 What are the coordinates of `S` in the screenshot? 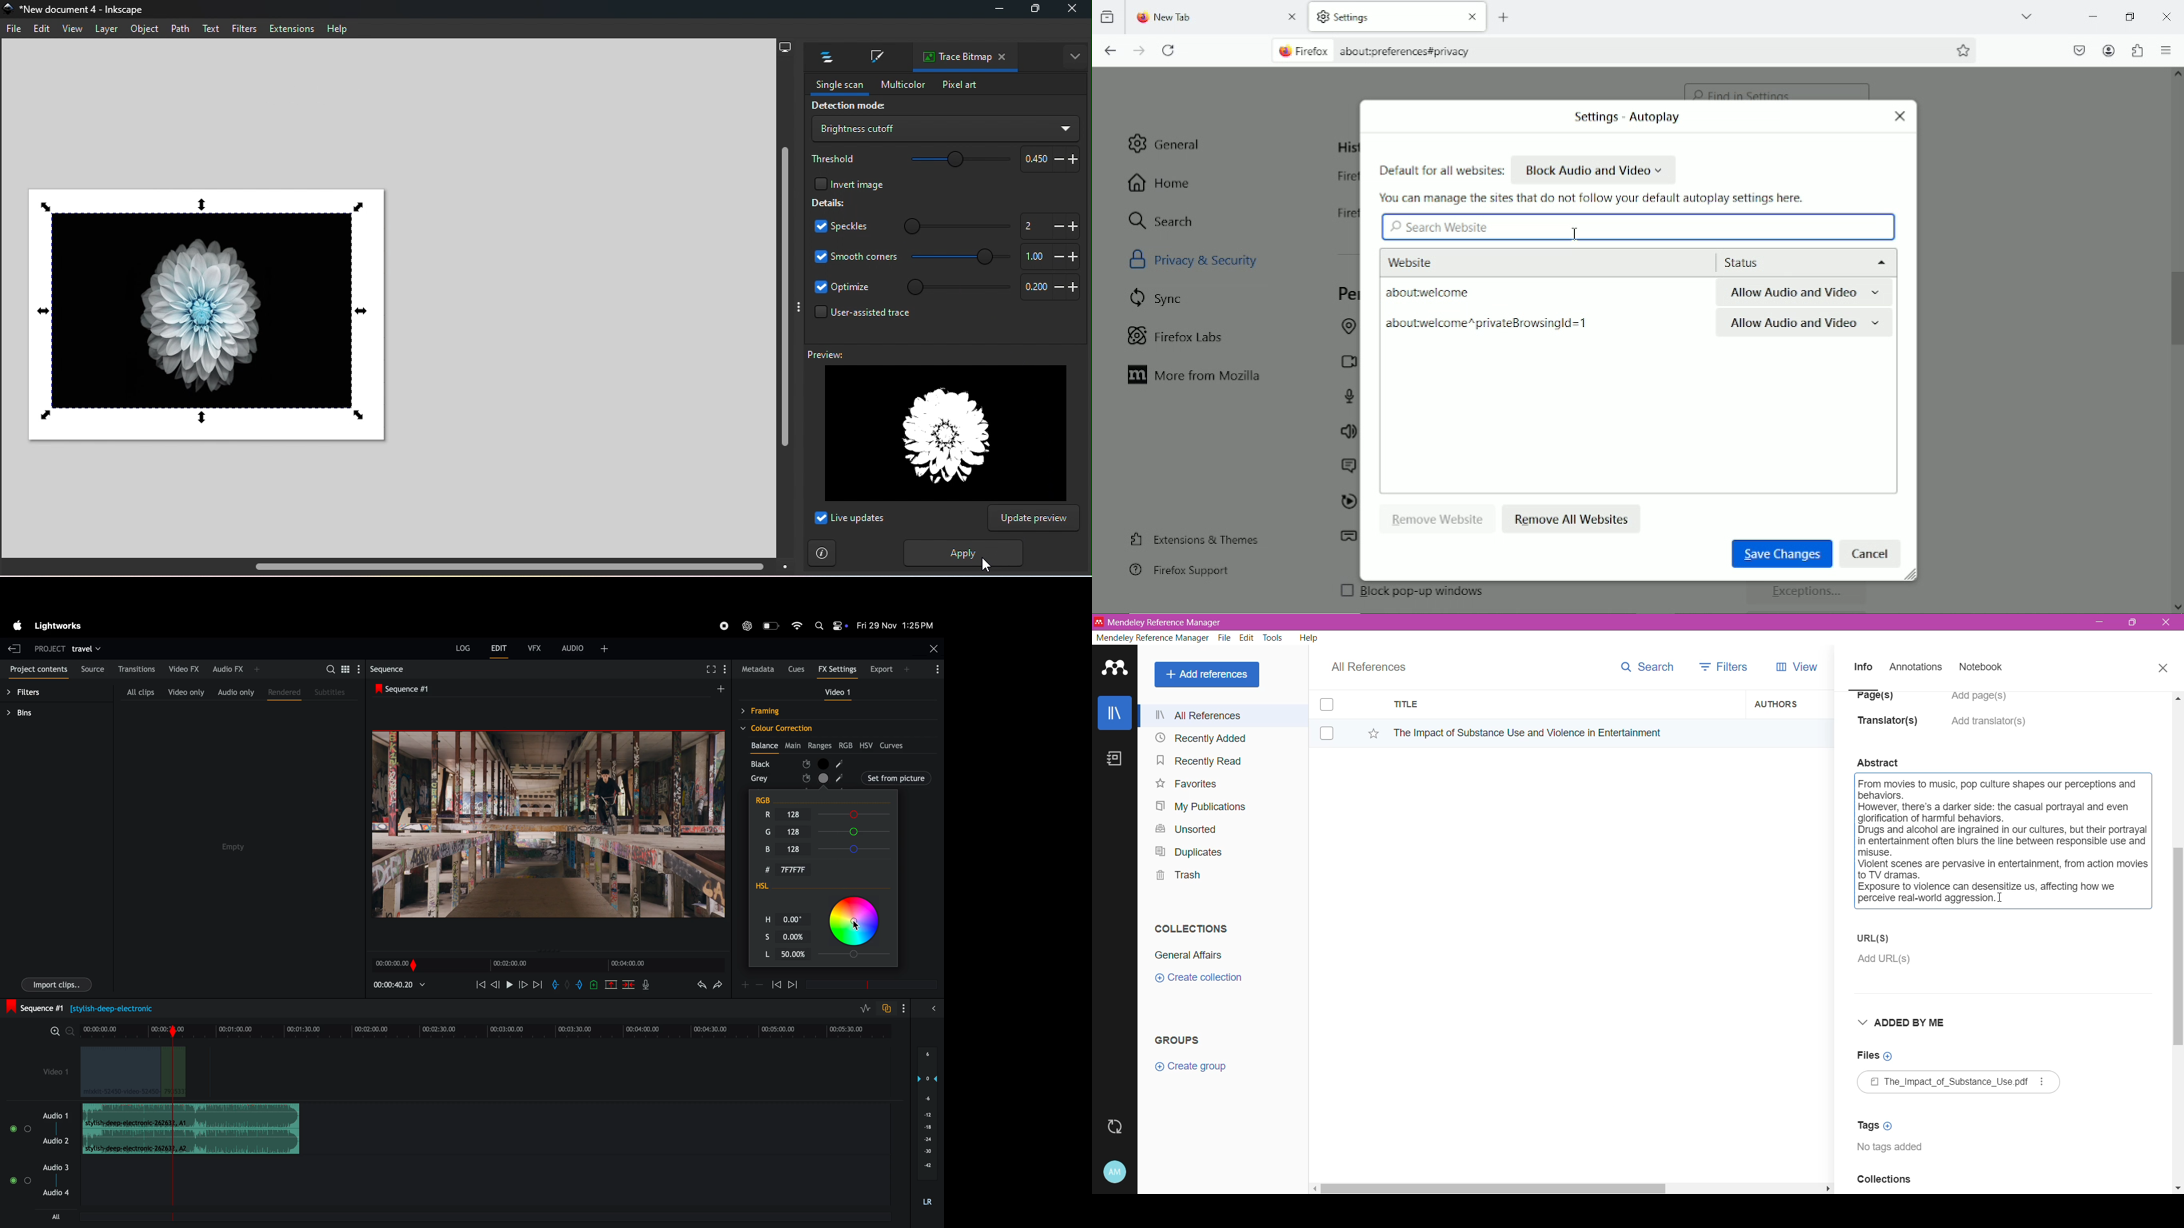 It's located at (761, 935).